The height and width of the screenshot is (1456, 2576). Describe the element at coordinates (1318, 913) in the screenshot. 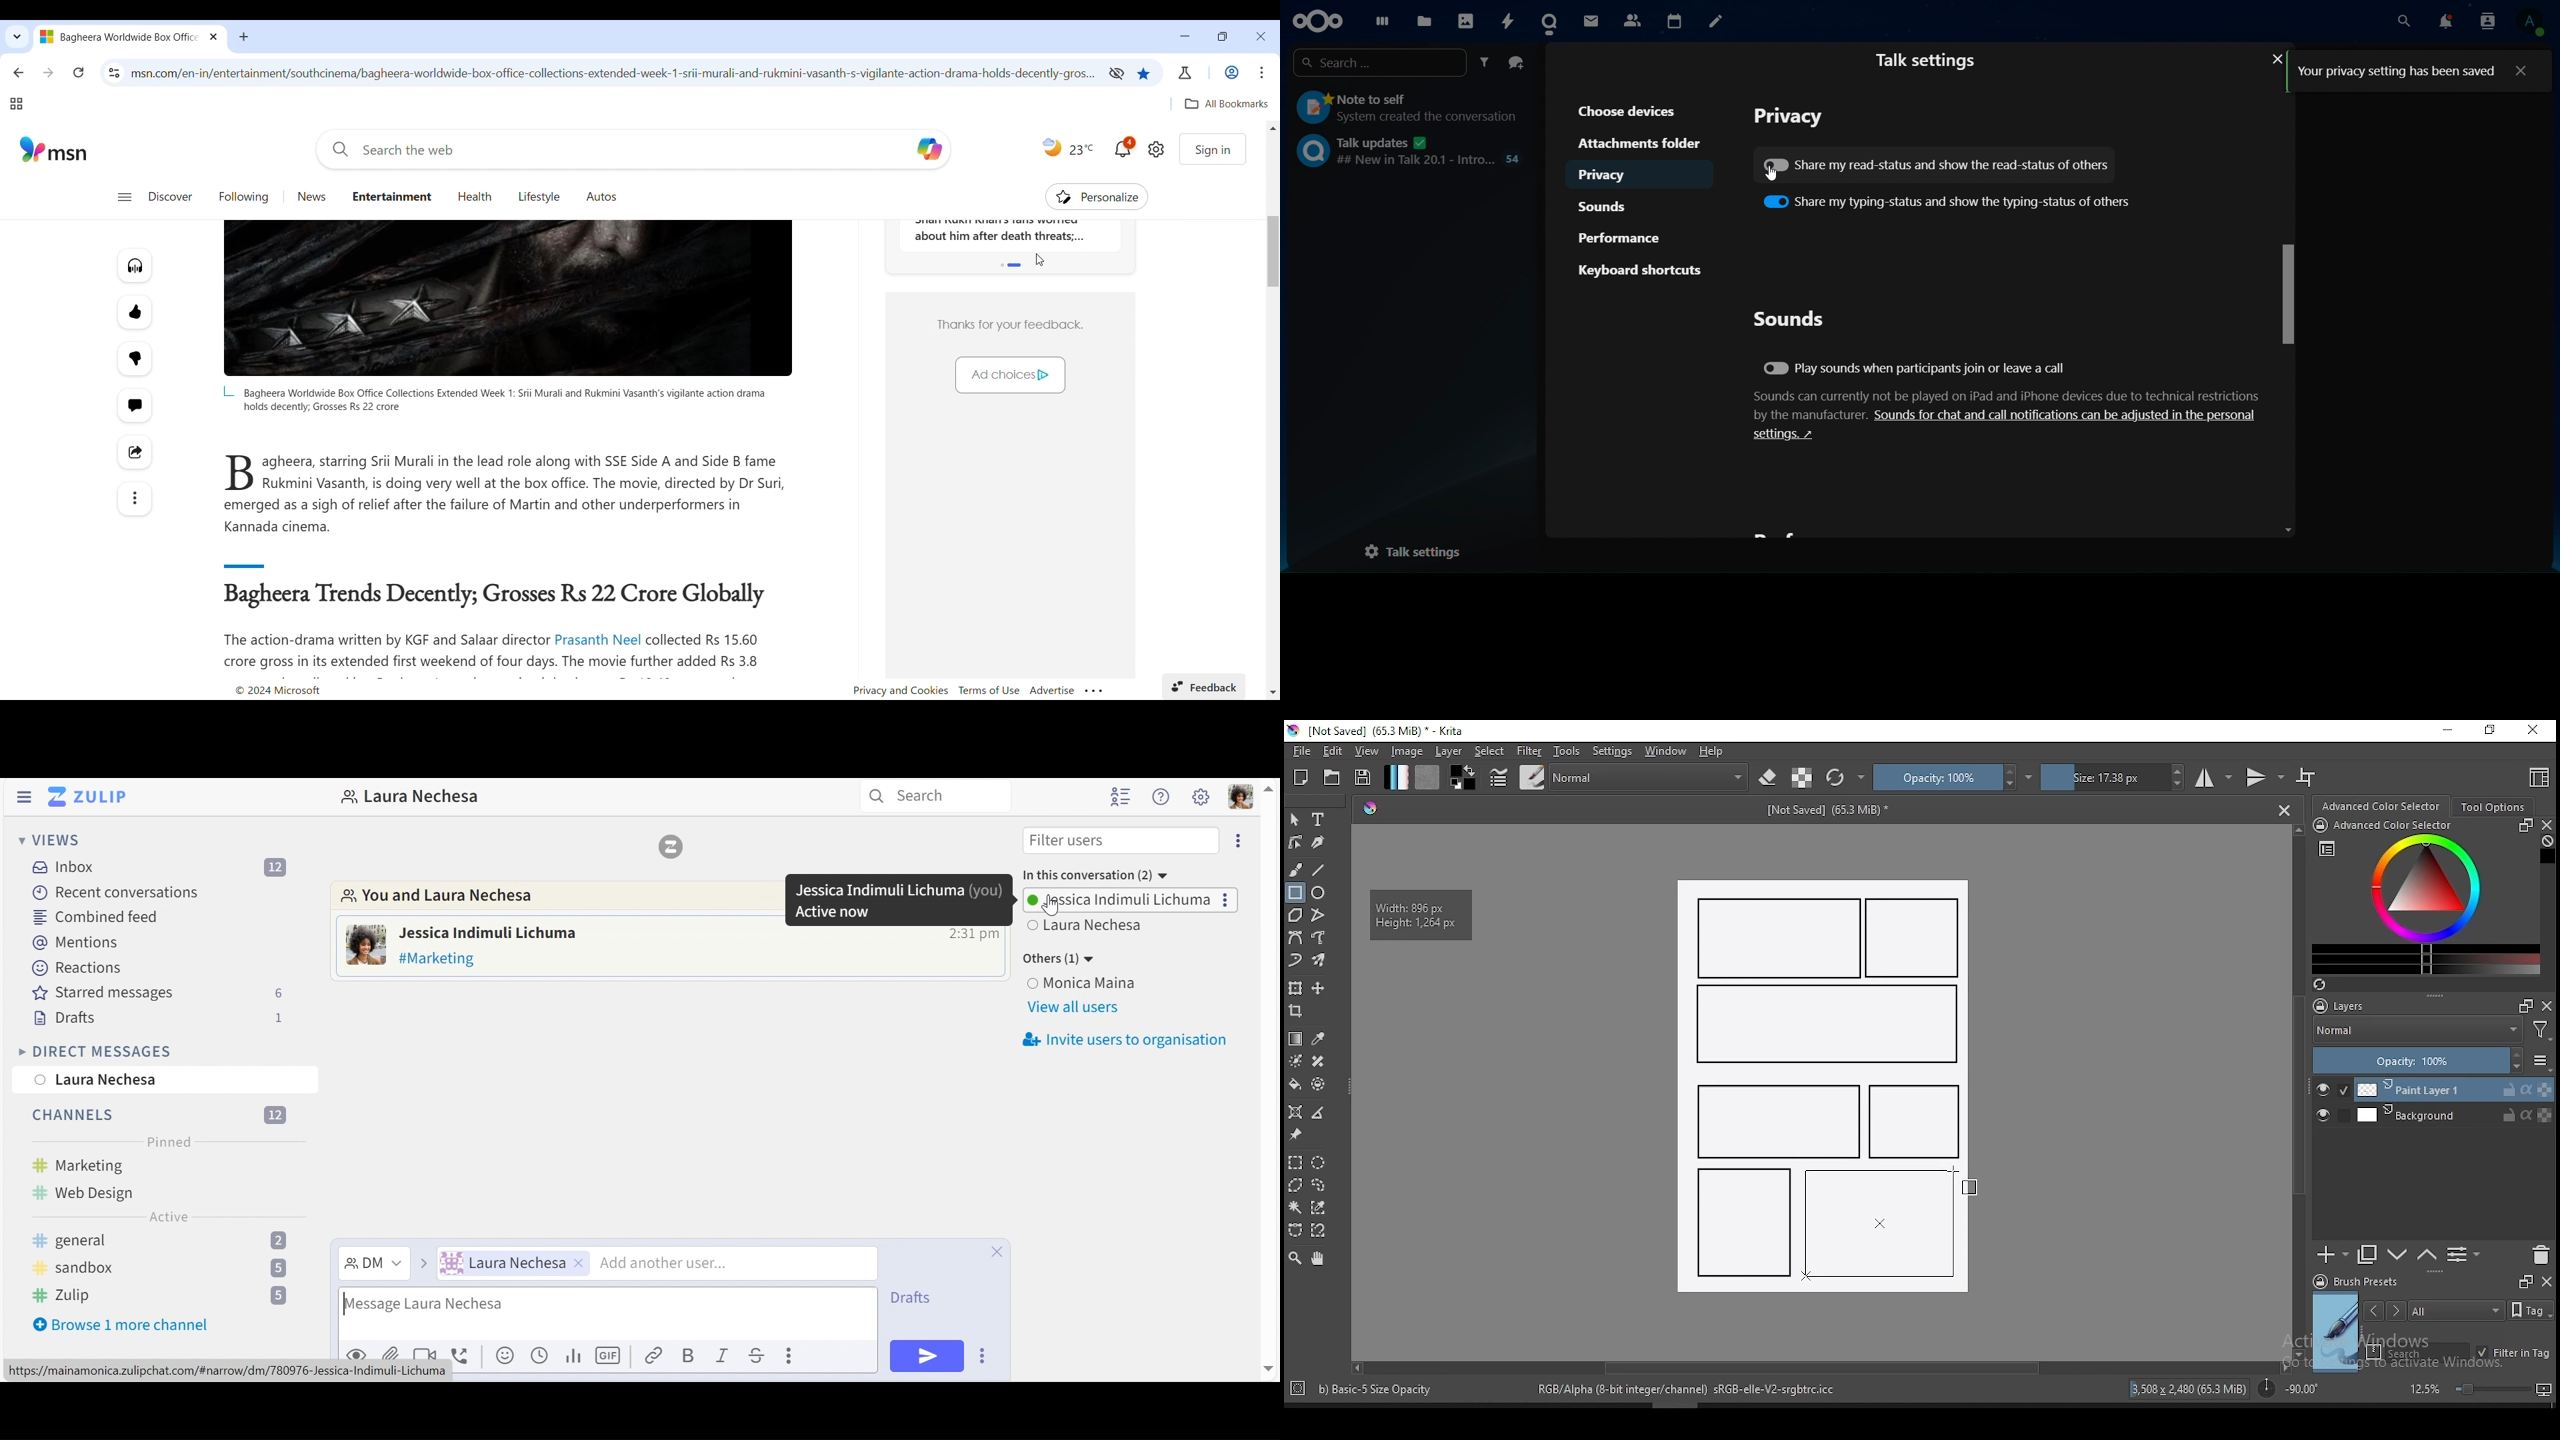

I see `polyline tool` at that location.